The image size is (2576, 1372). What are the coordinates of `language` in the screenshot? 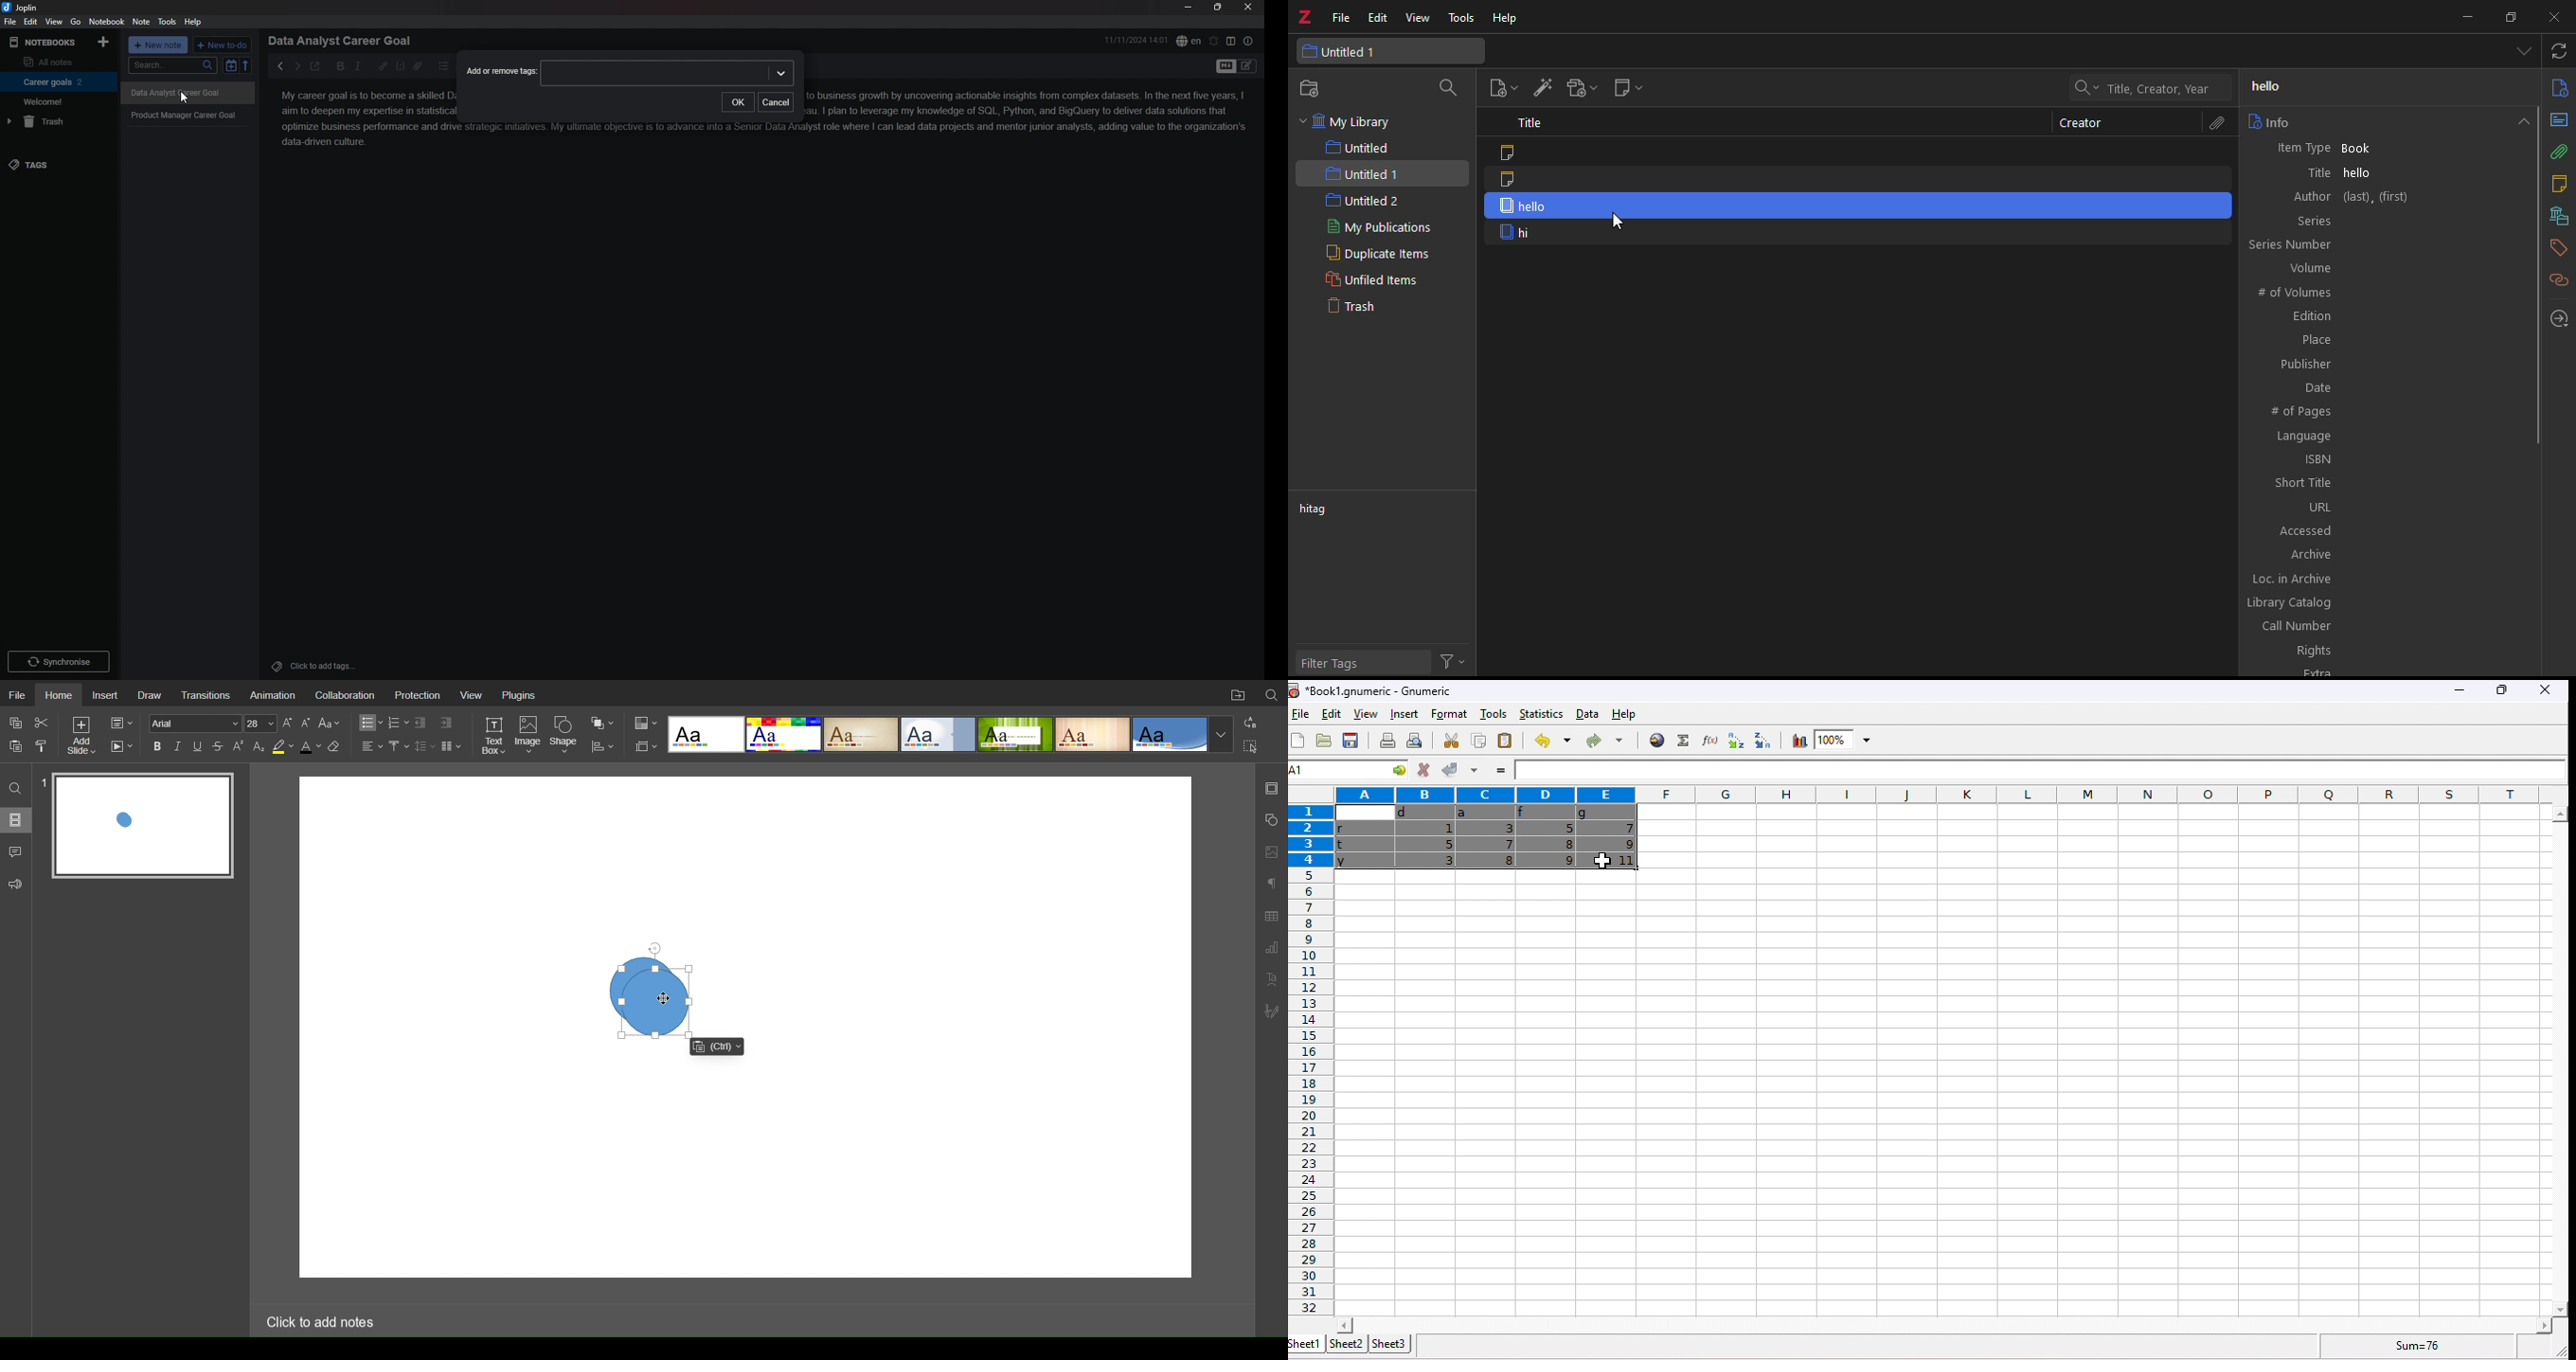 It's located at (2307, 436).